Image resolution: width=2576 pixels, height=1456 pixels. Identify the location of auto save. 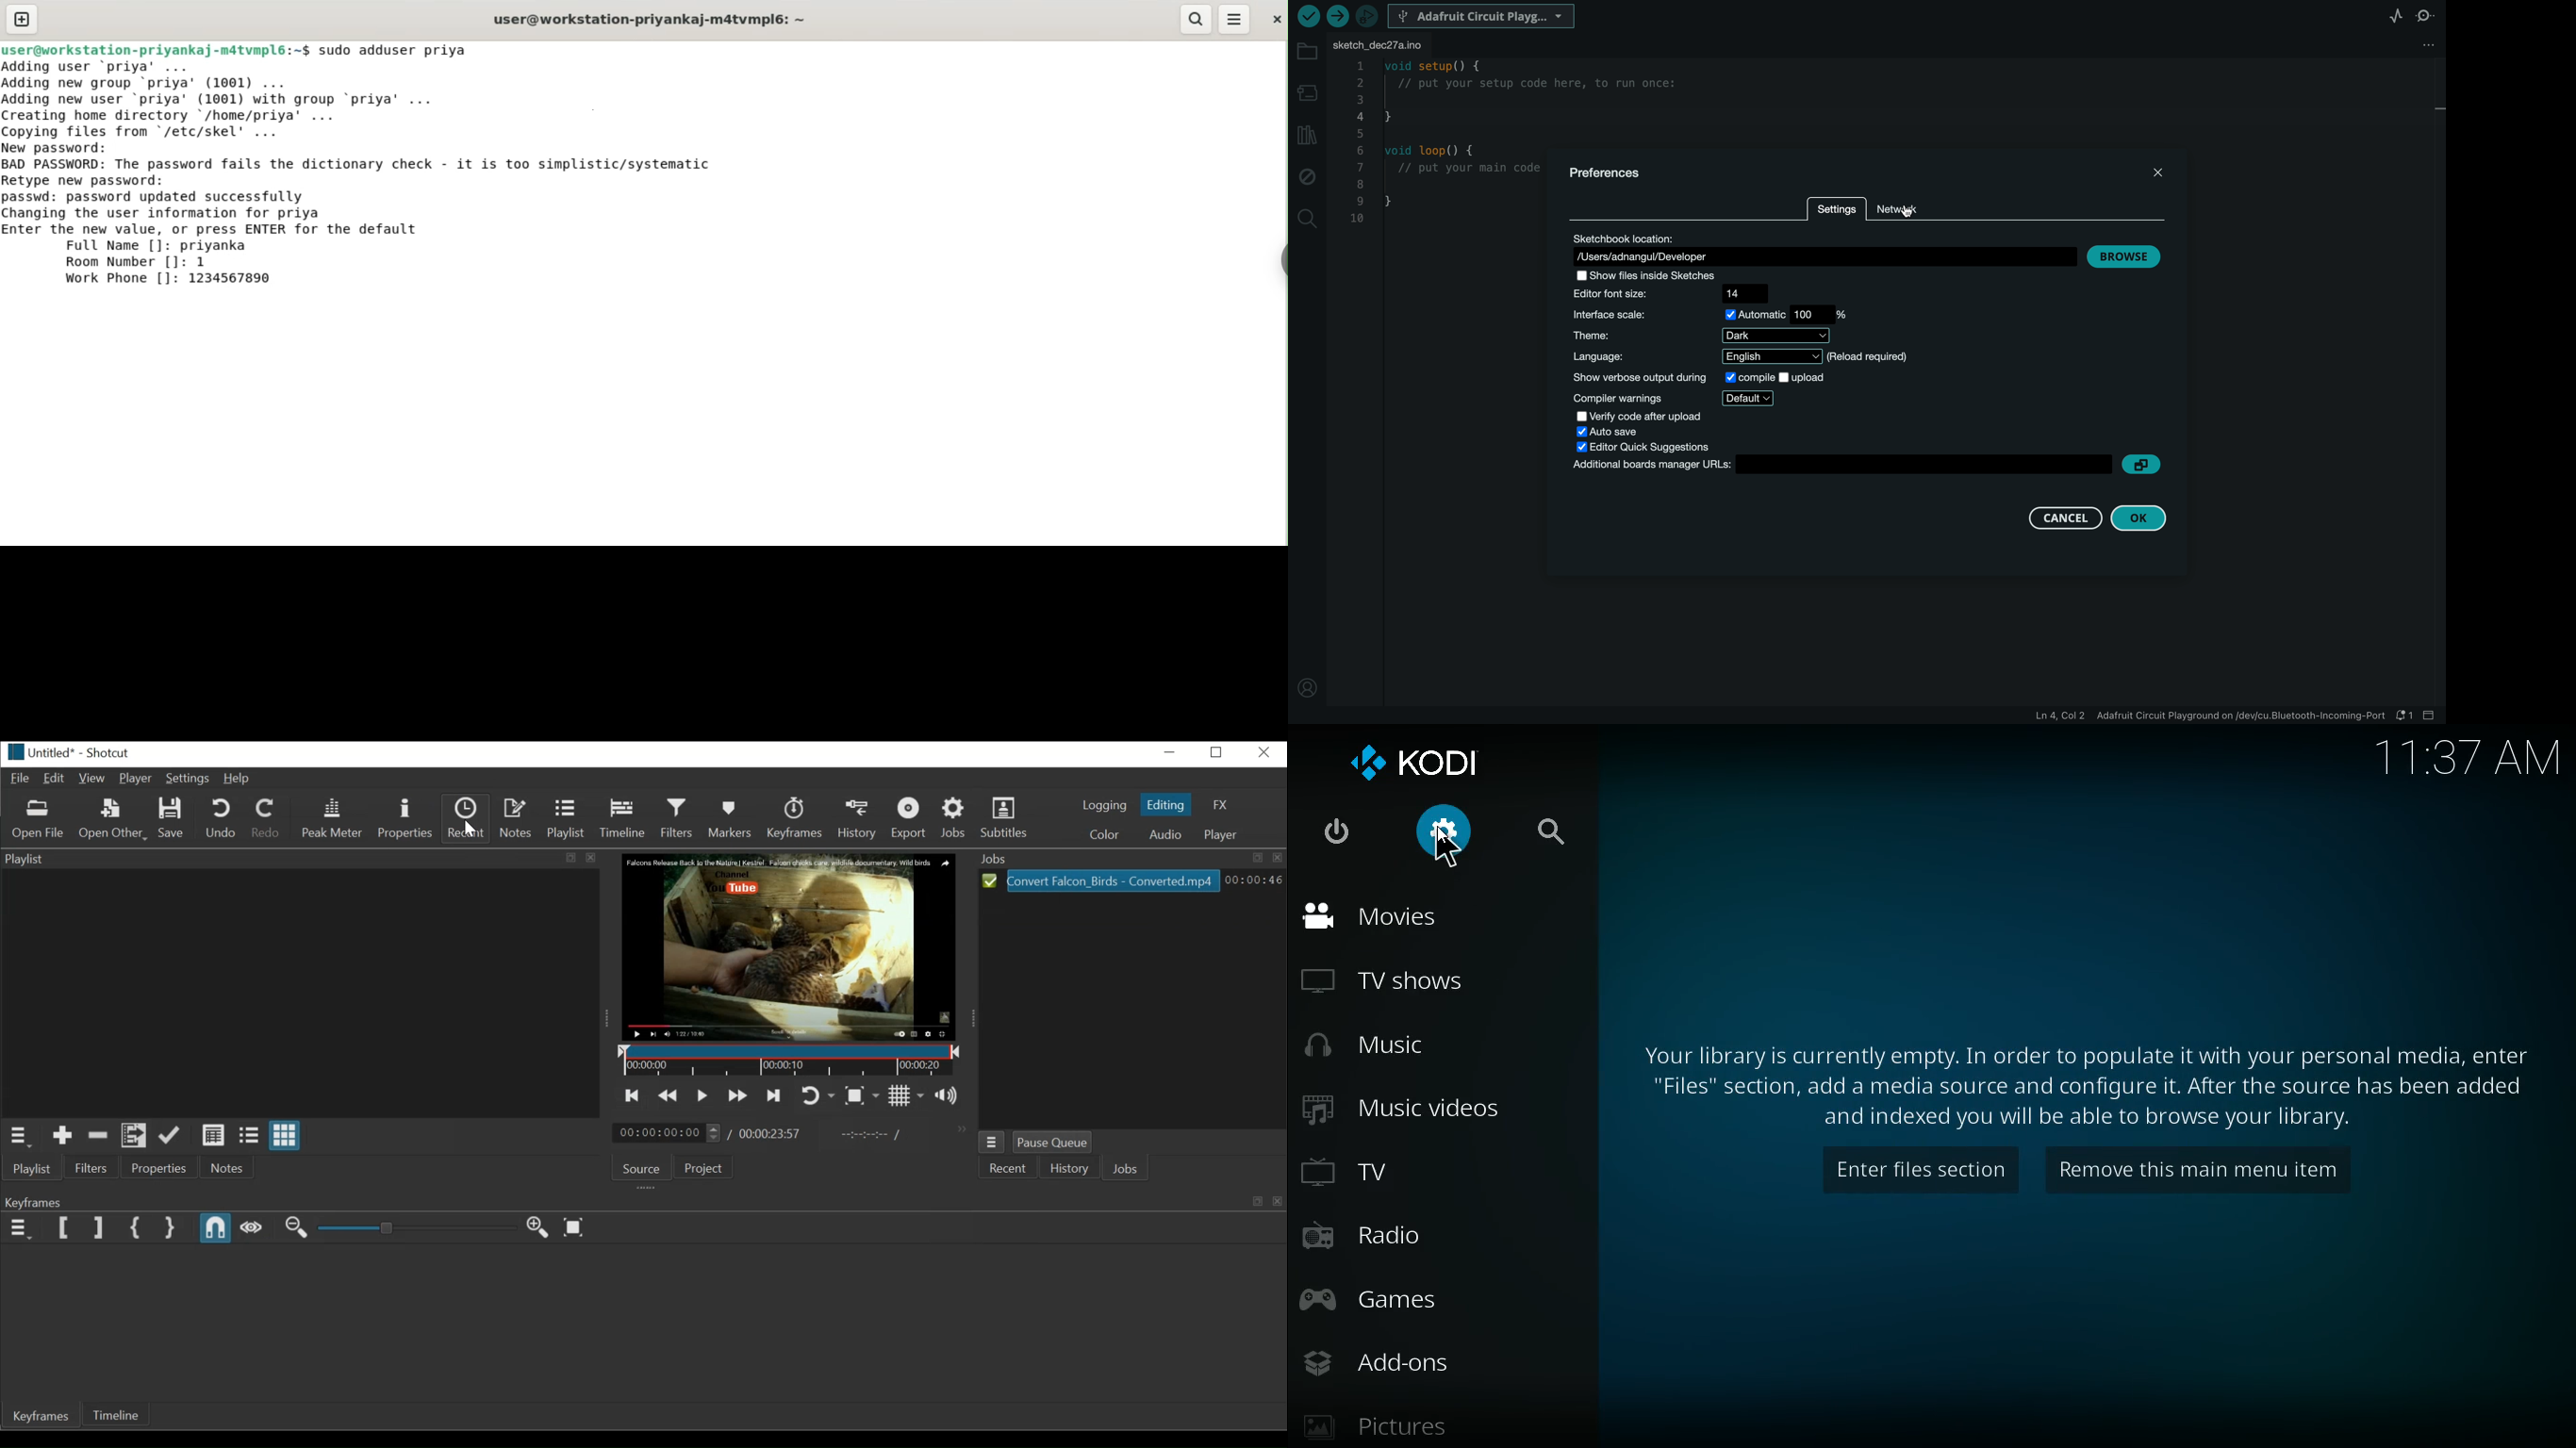
(1615, 431).